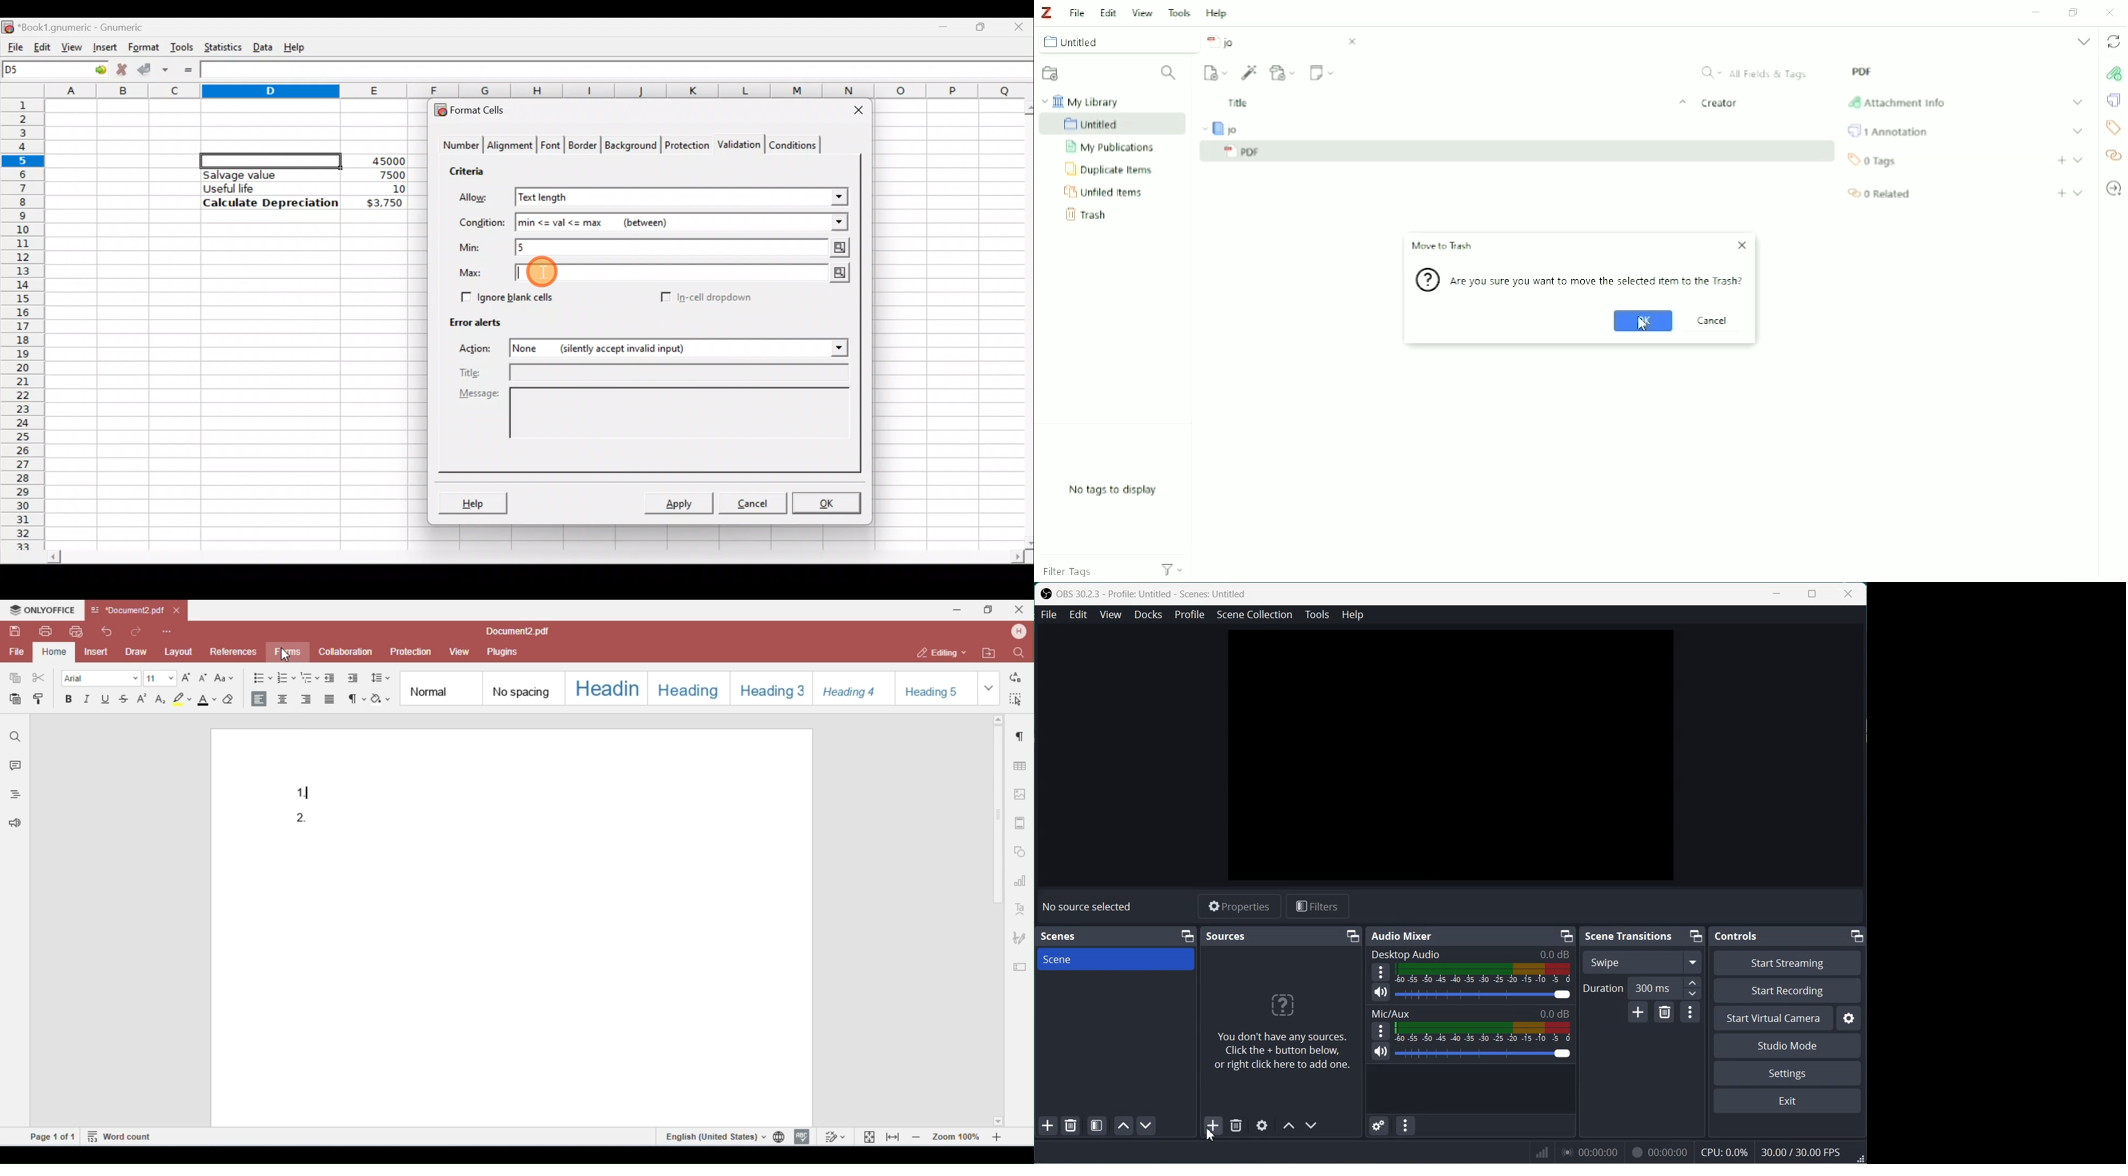 This screenshot has height=1176, width=2128. I want to click on Settings, so click(1849, 1018).